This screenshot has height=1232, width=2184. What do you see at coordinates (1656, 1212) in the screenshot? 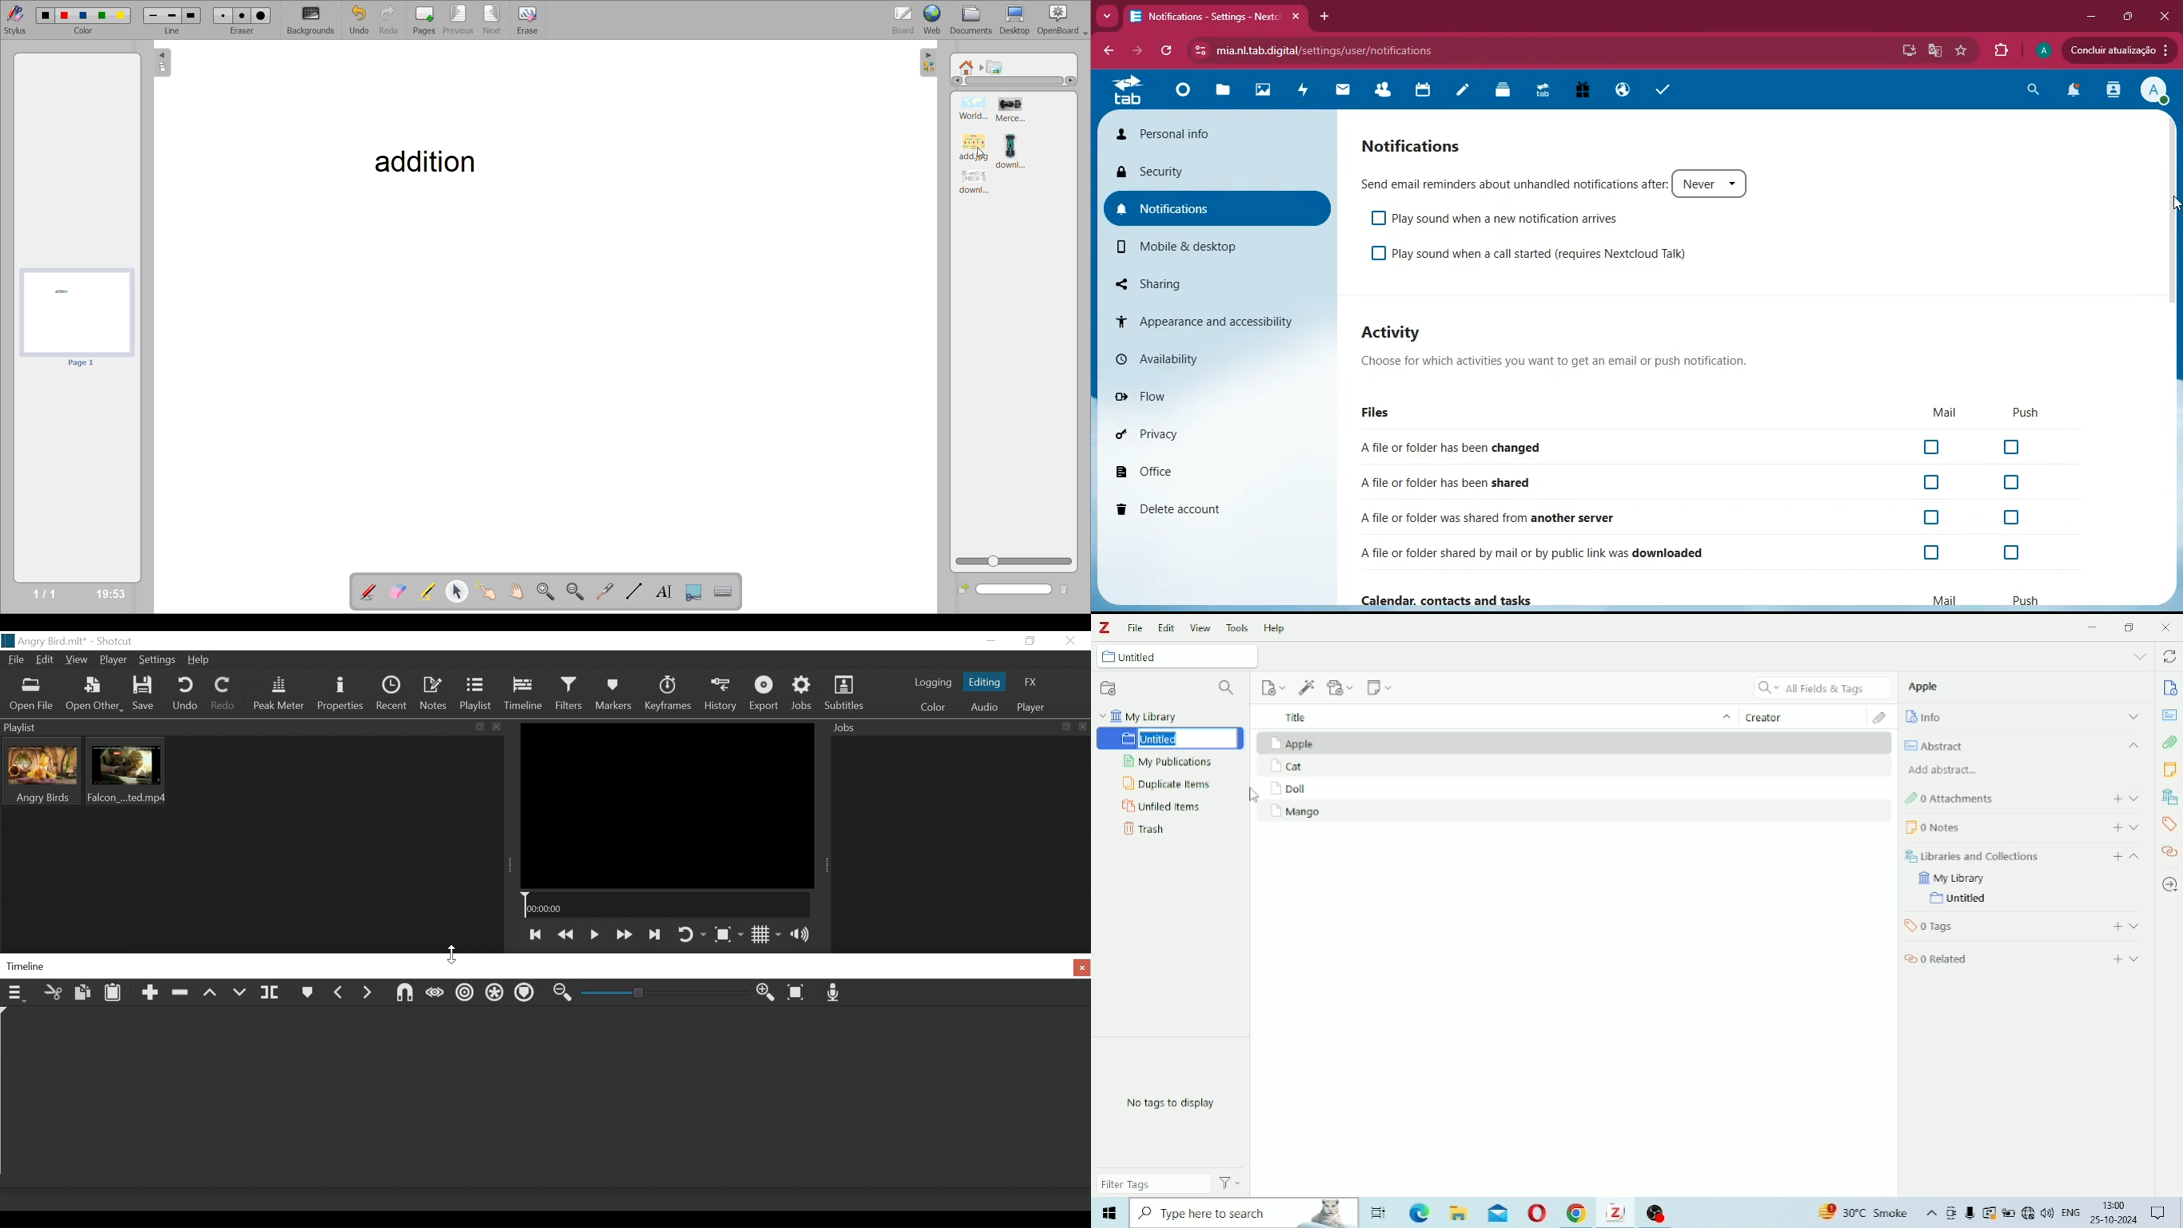
I see `` at bounding box center [1656, 1212].